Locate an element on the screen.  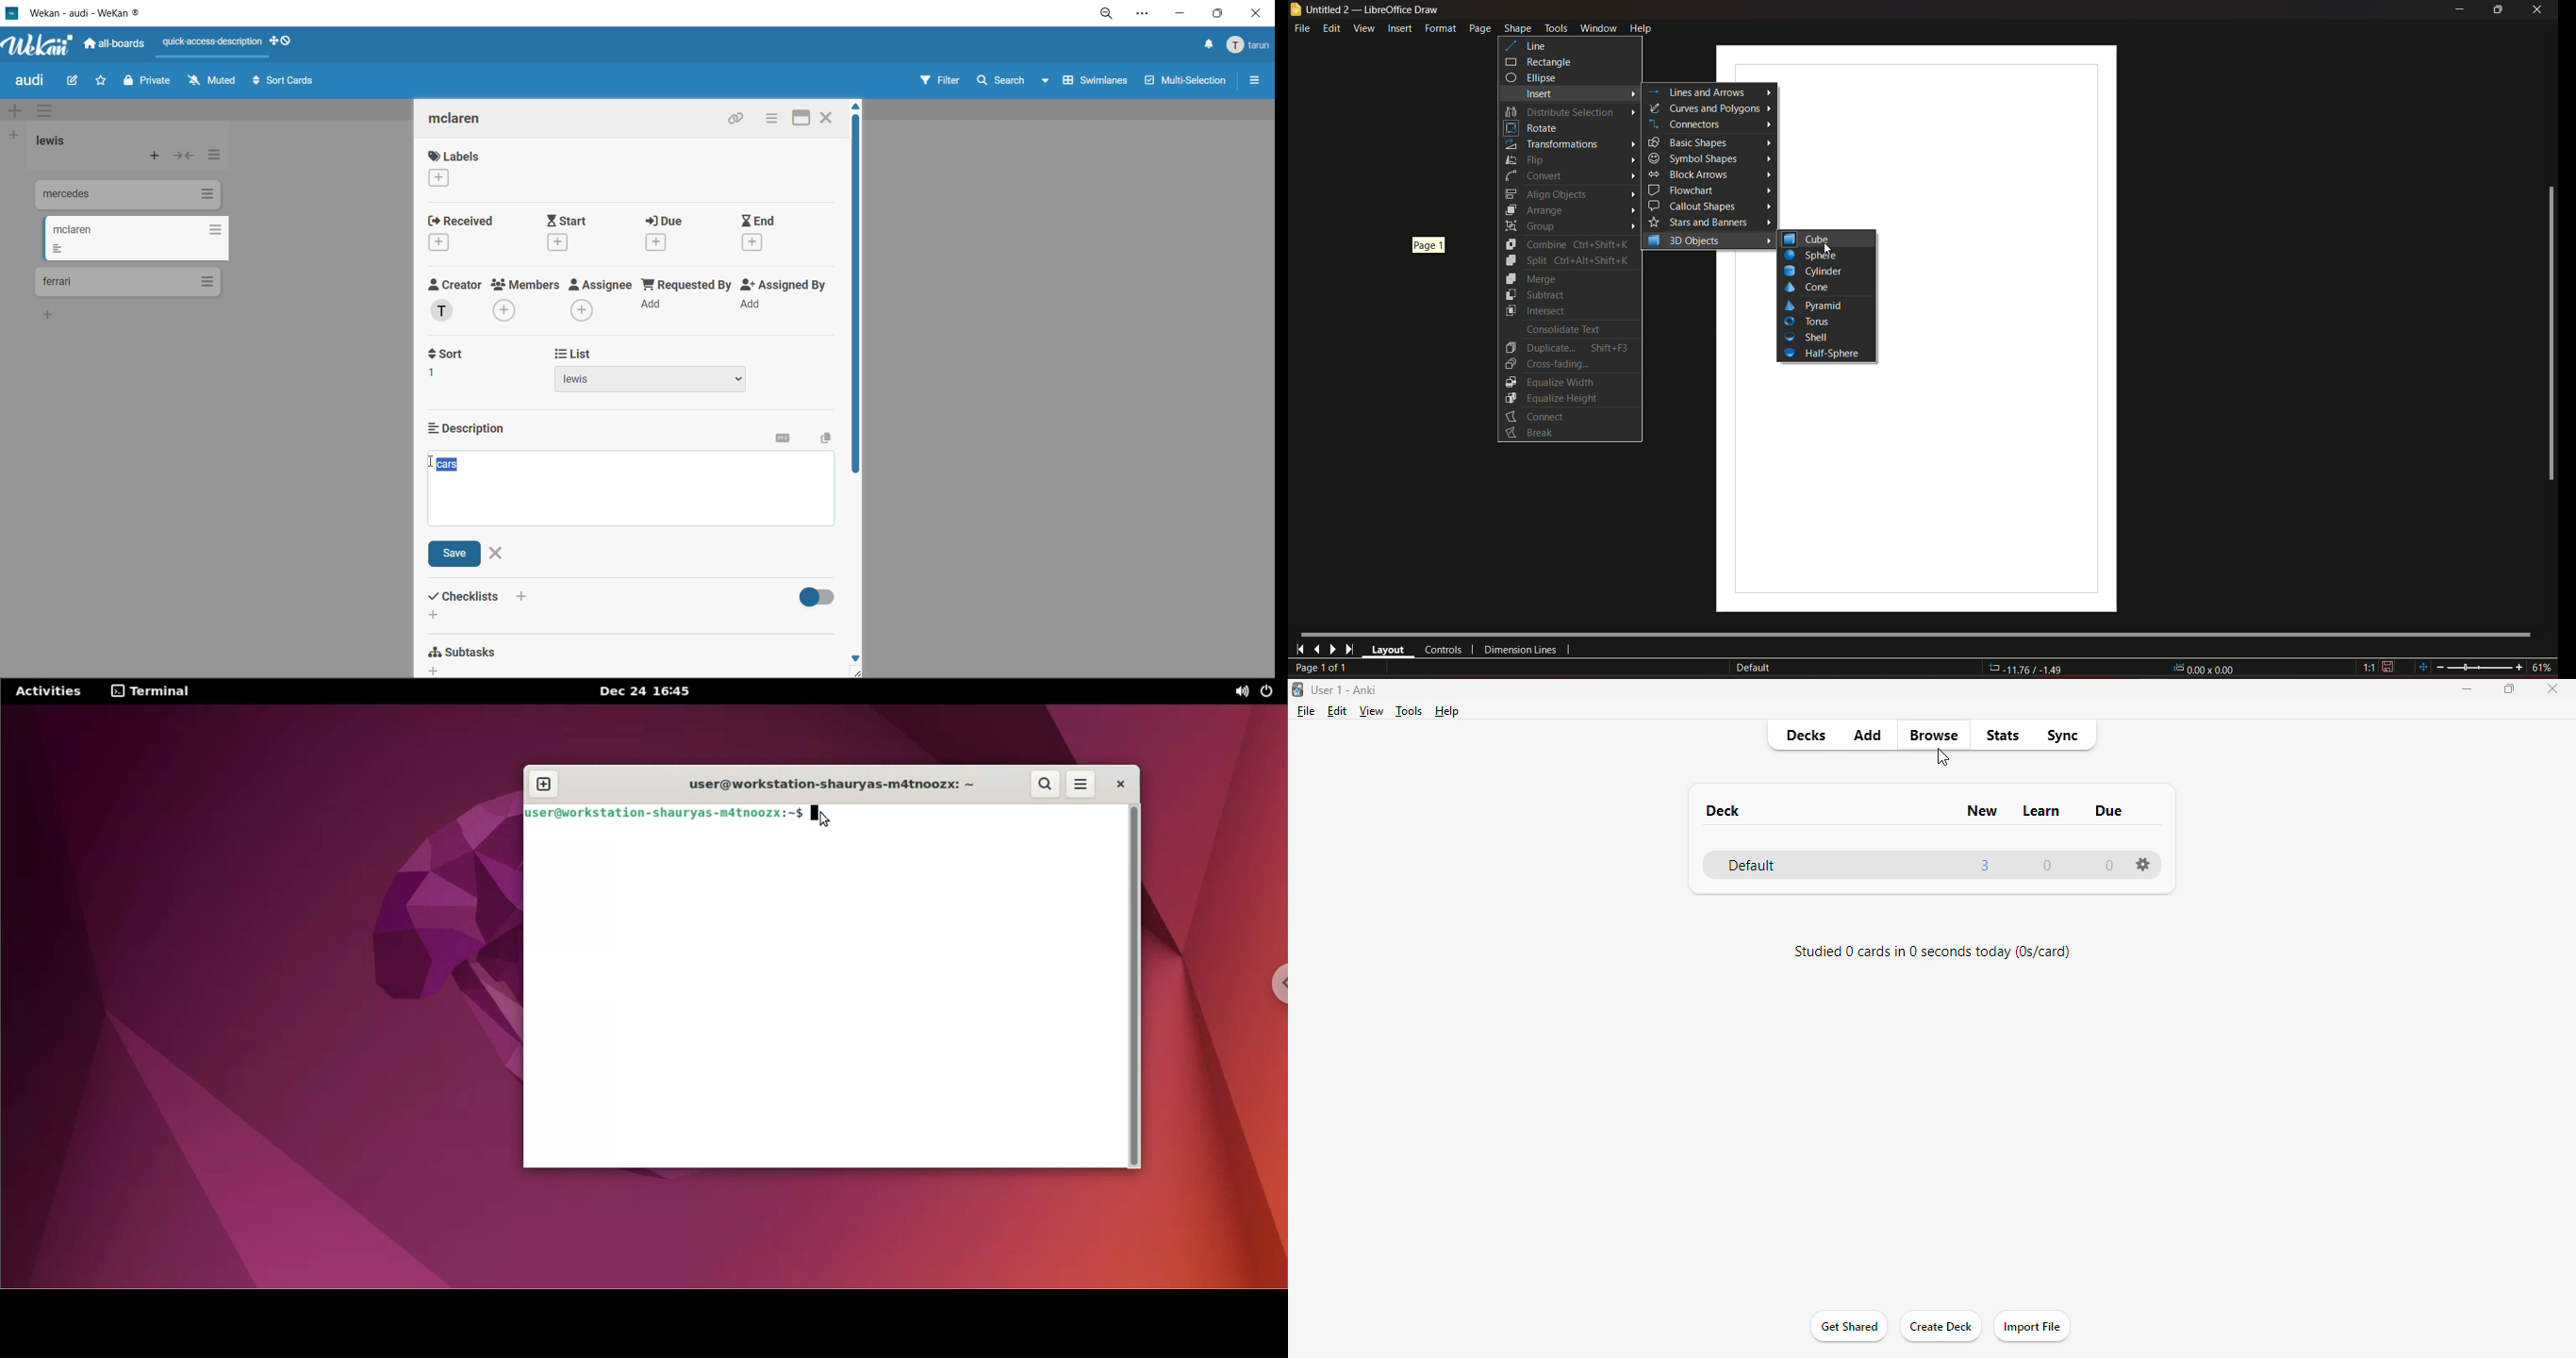
Default is located at coordinates (1753, 668).